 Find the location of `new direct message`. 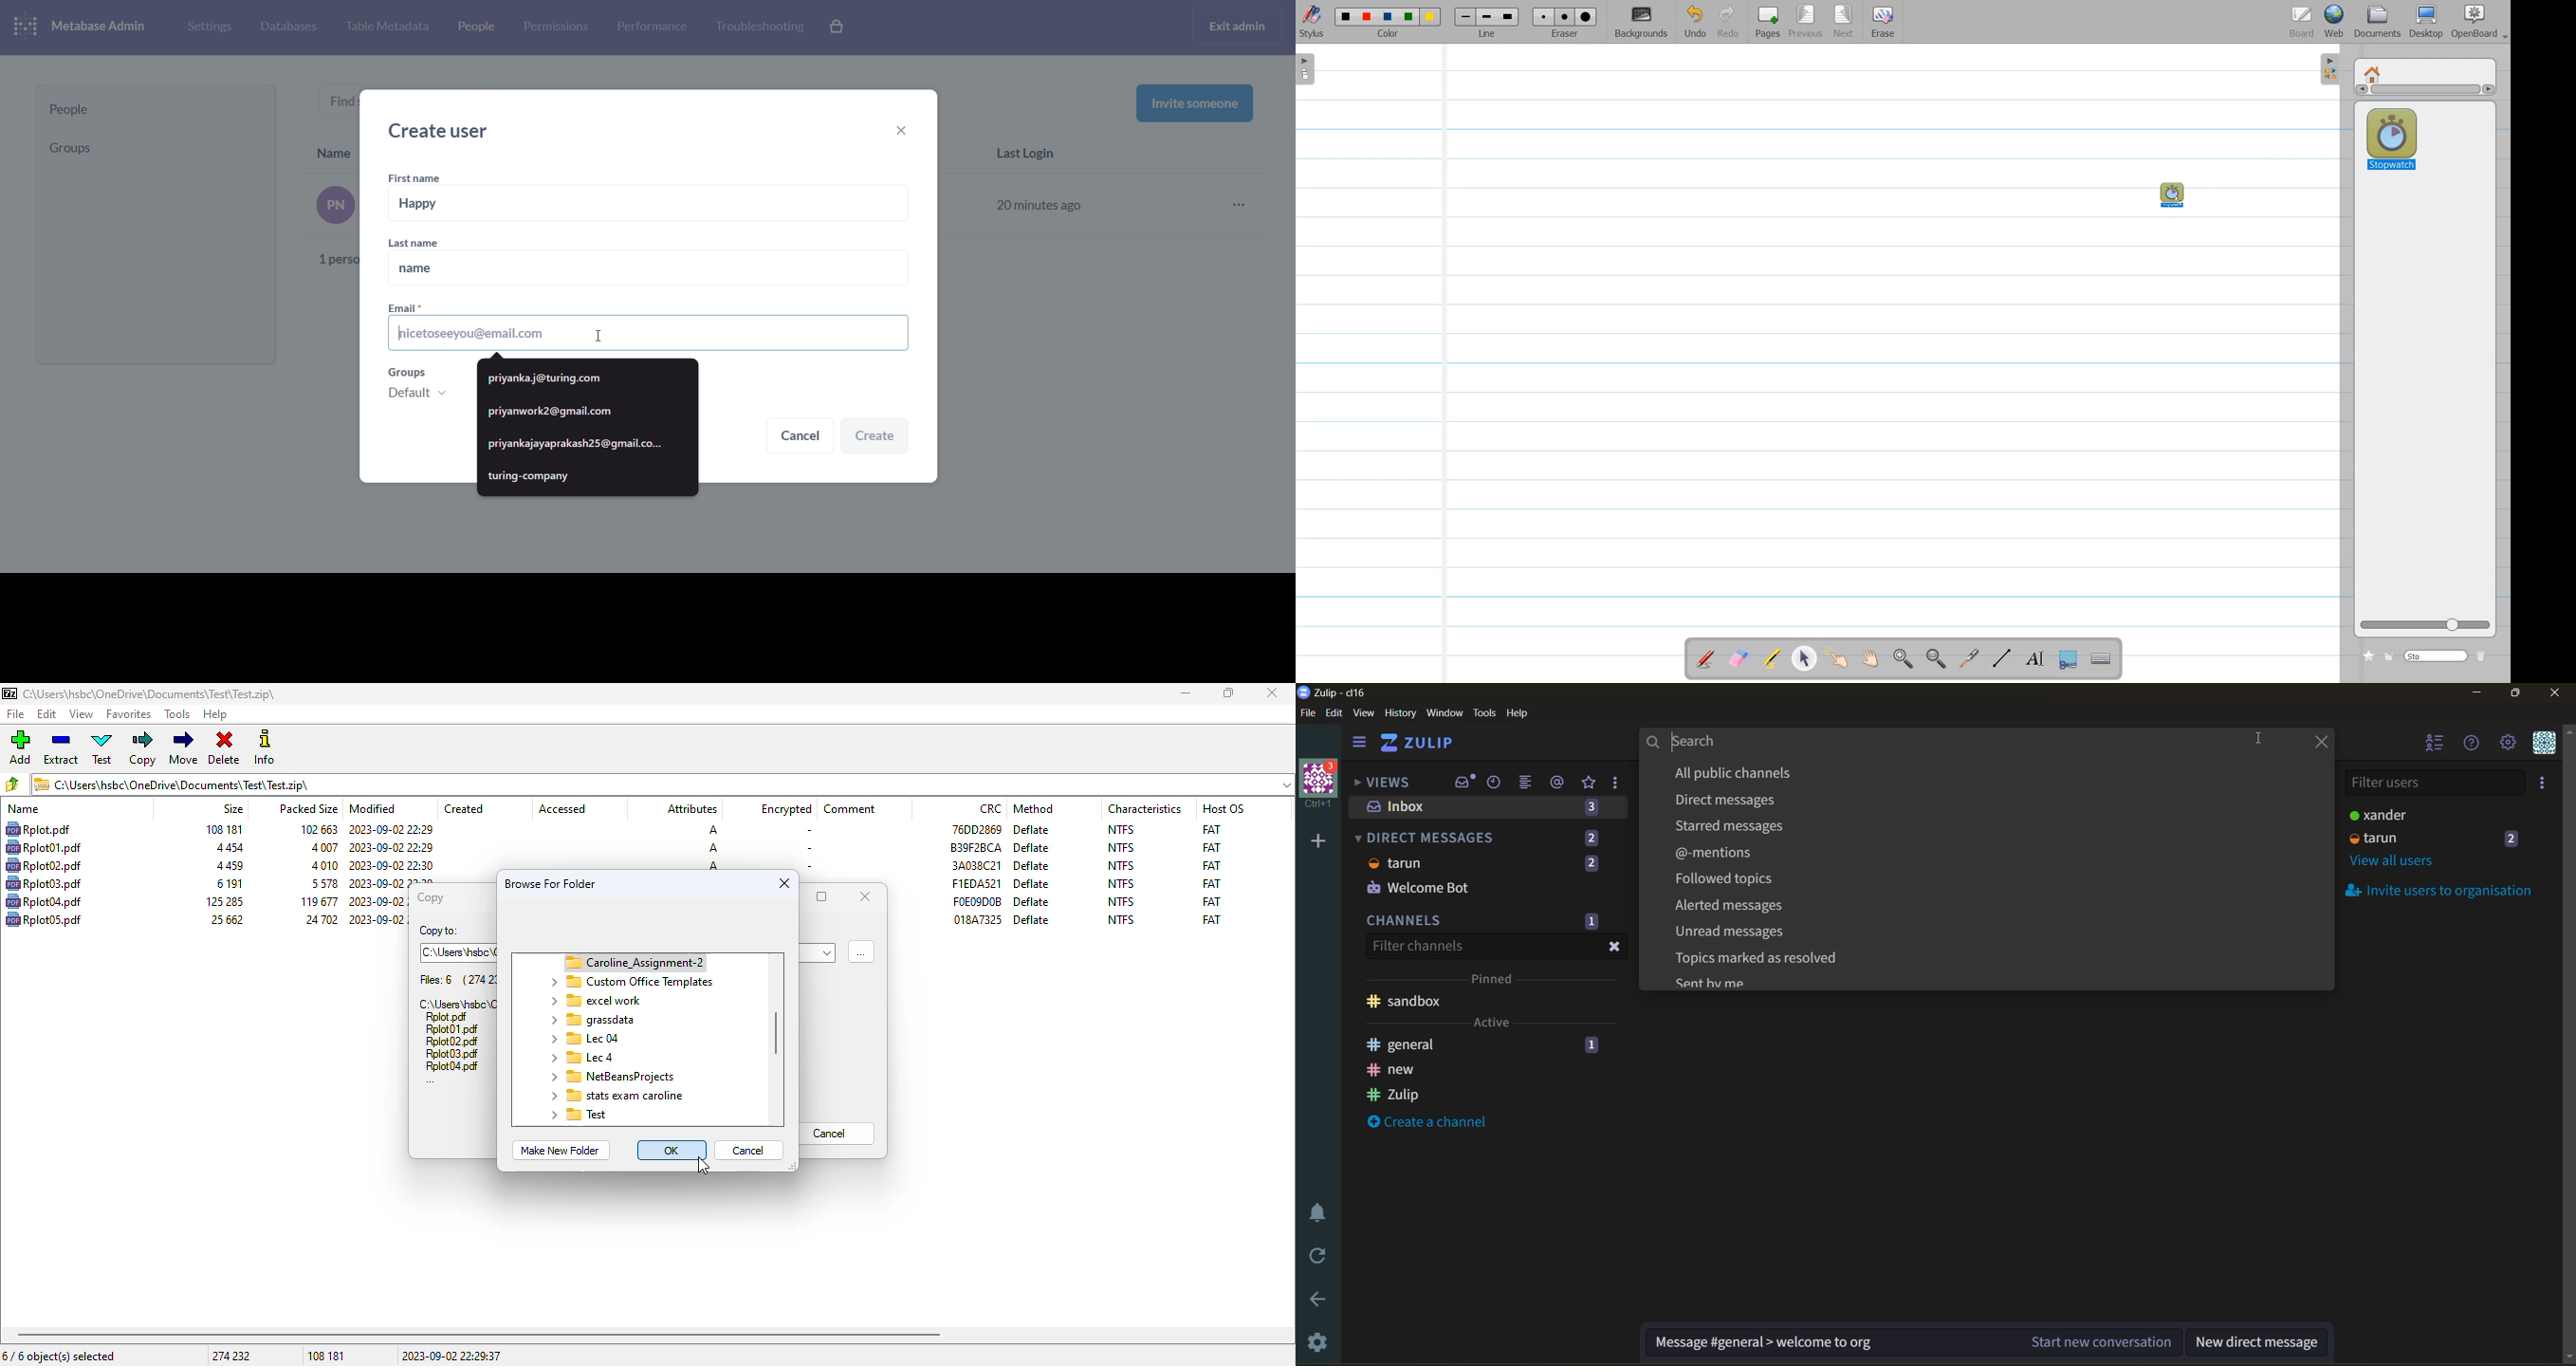

new direct message is located at coordinates (2256, 1343).